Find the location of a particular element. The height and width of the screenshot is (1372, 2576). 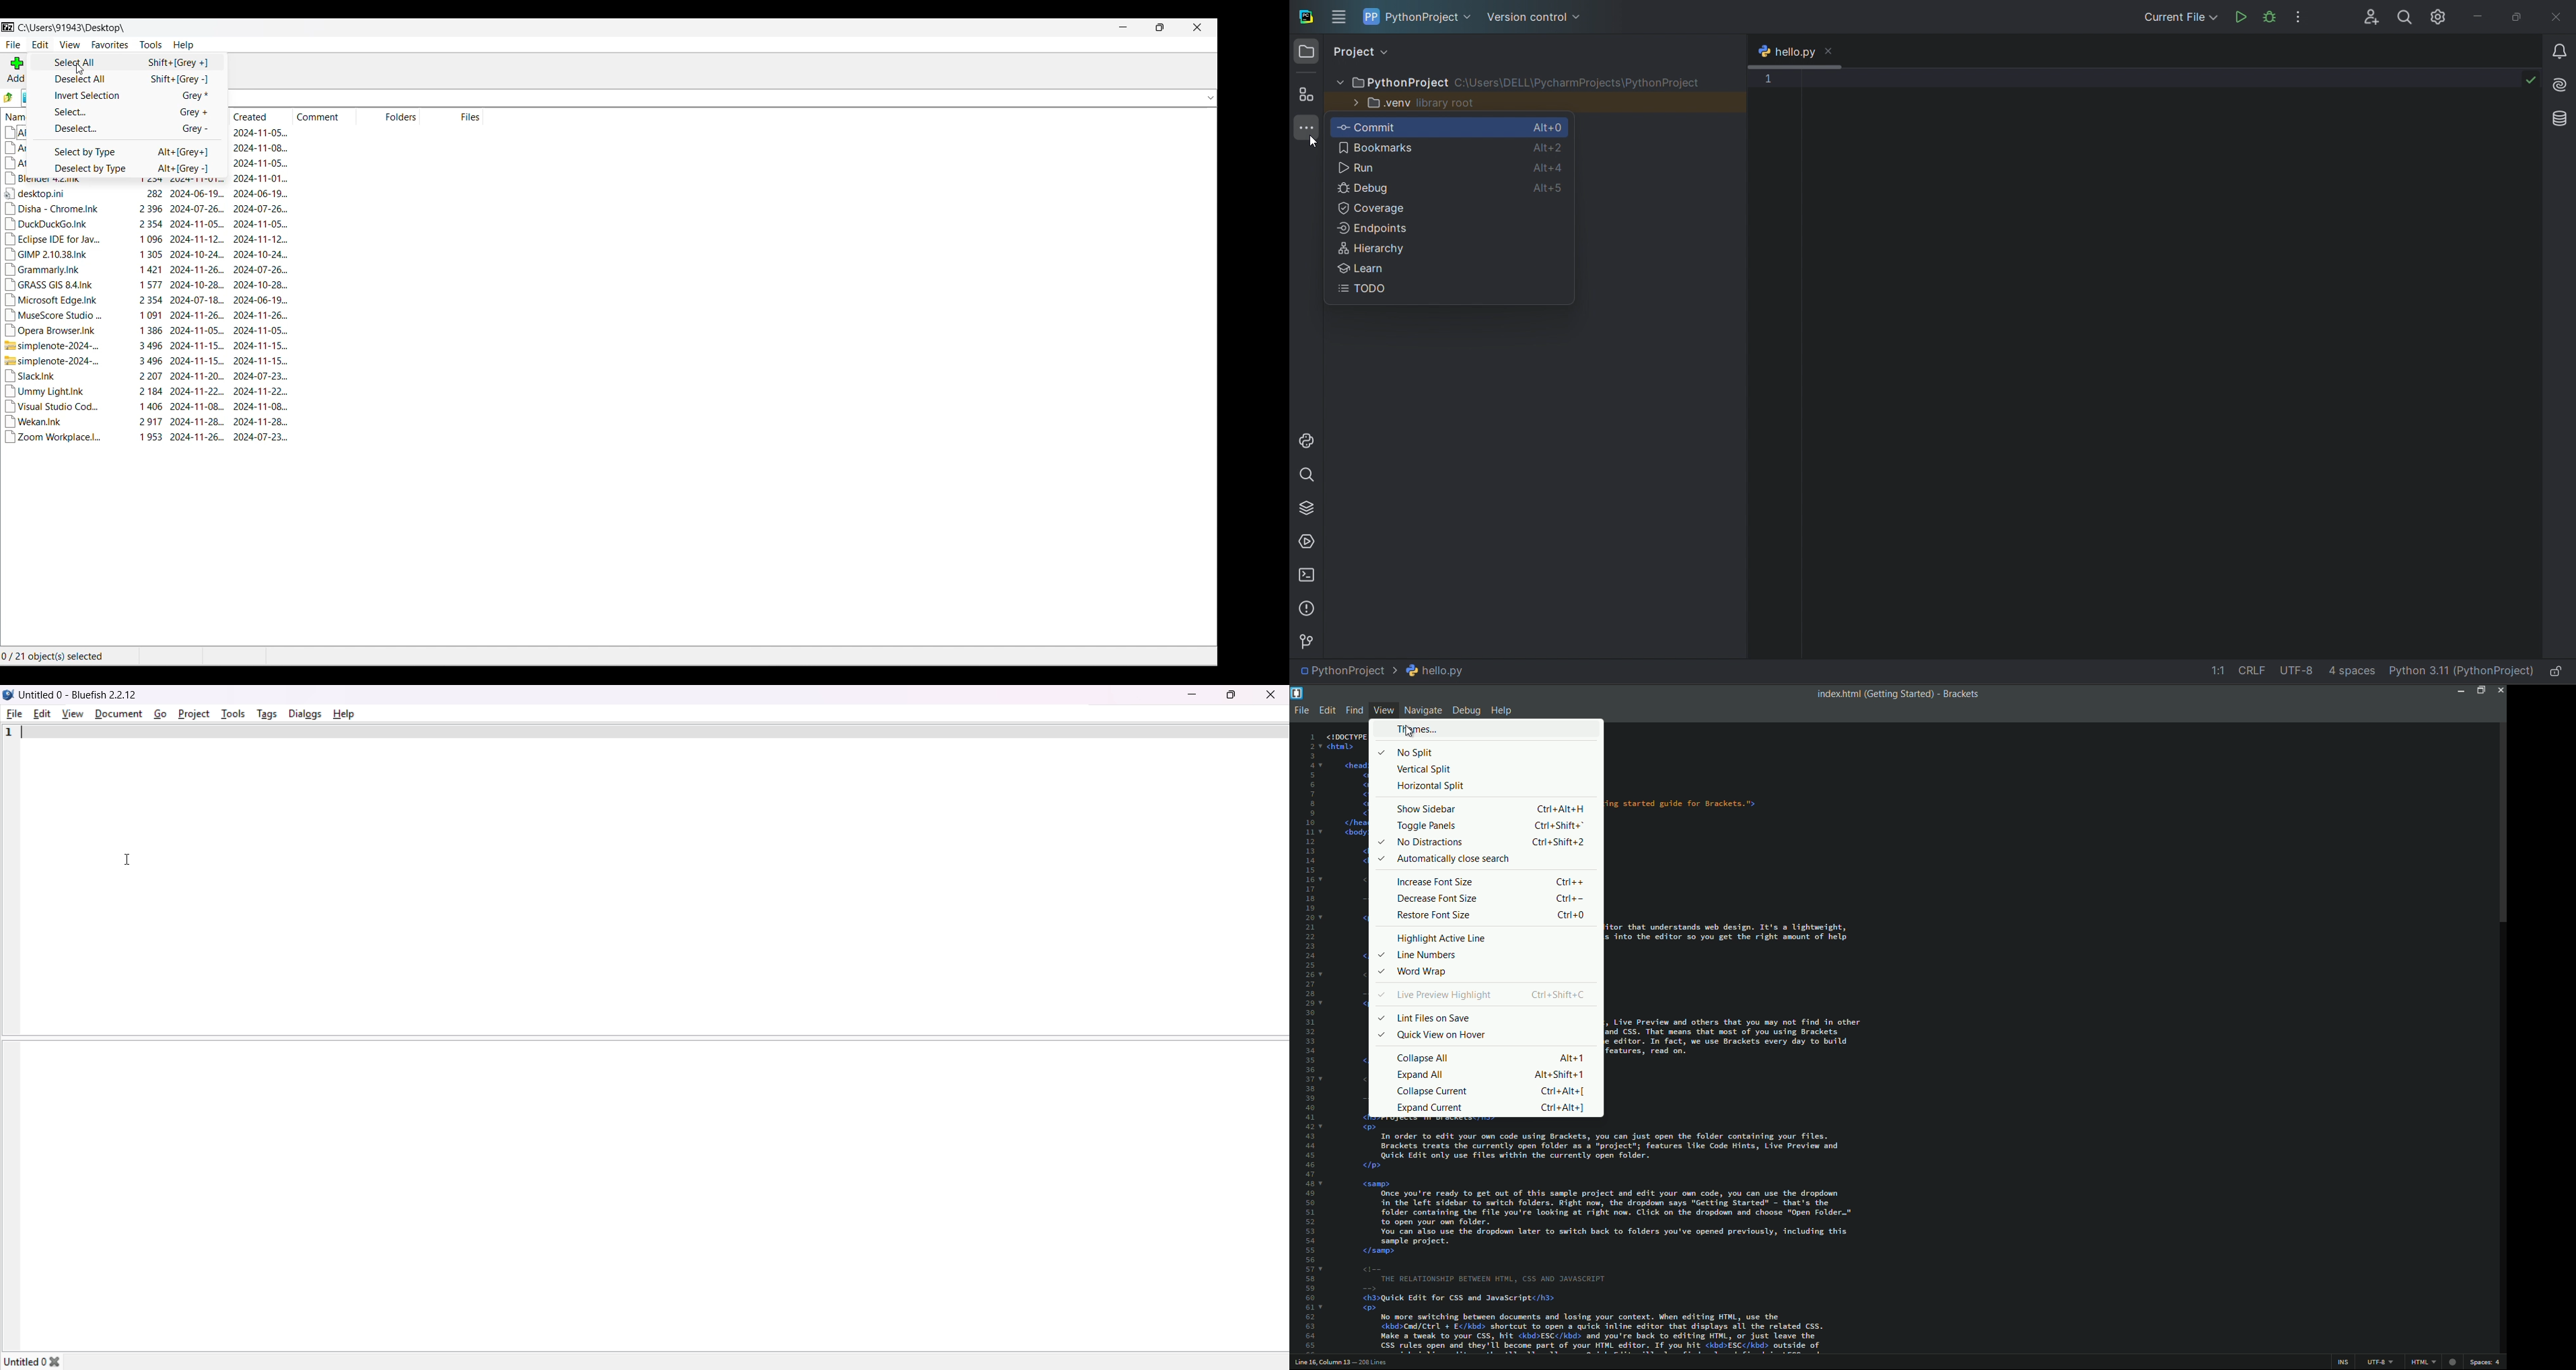

file name is located at coordinates (1836, 694).